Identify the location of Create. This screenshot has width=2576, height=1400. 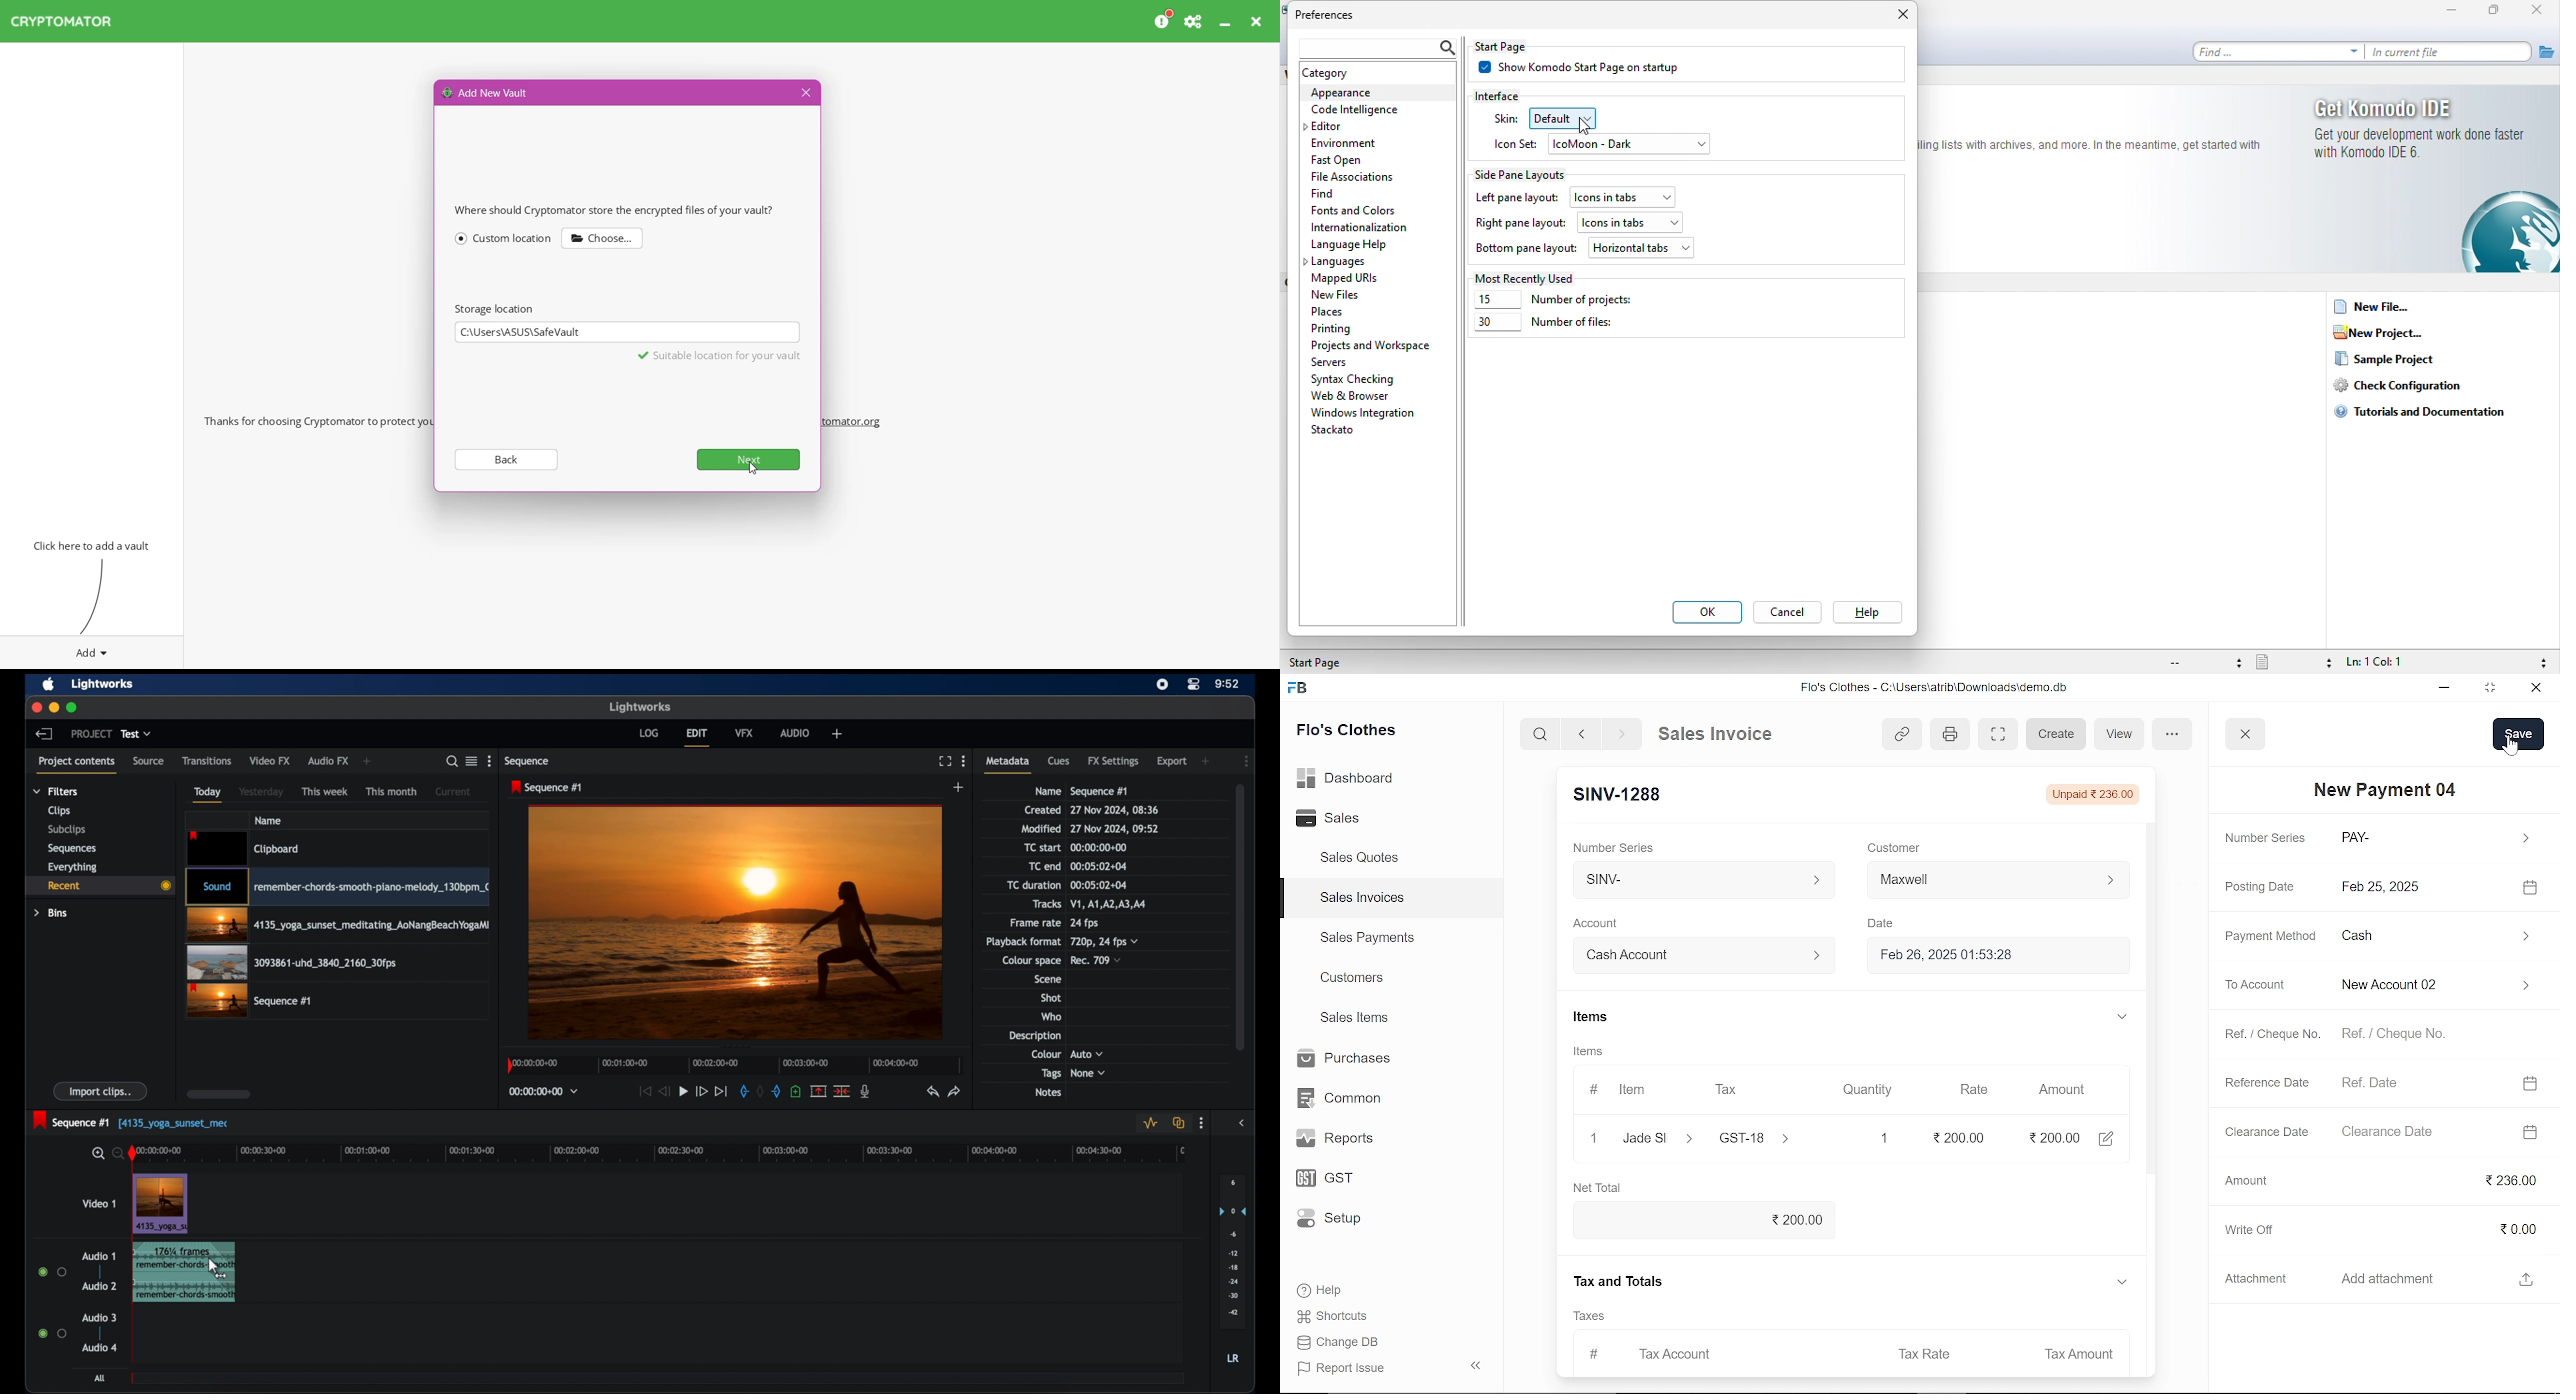
(2057, 735).